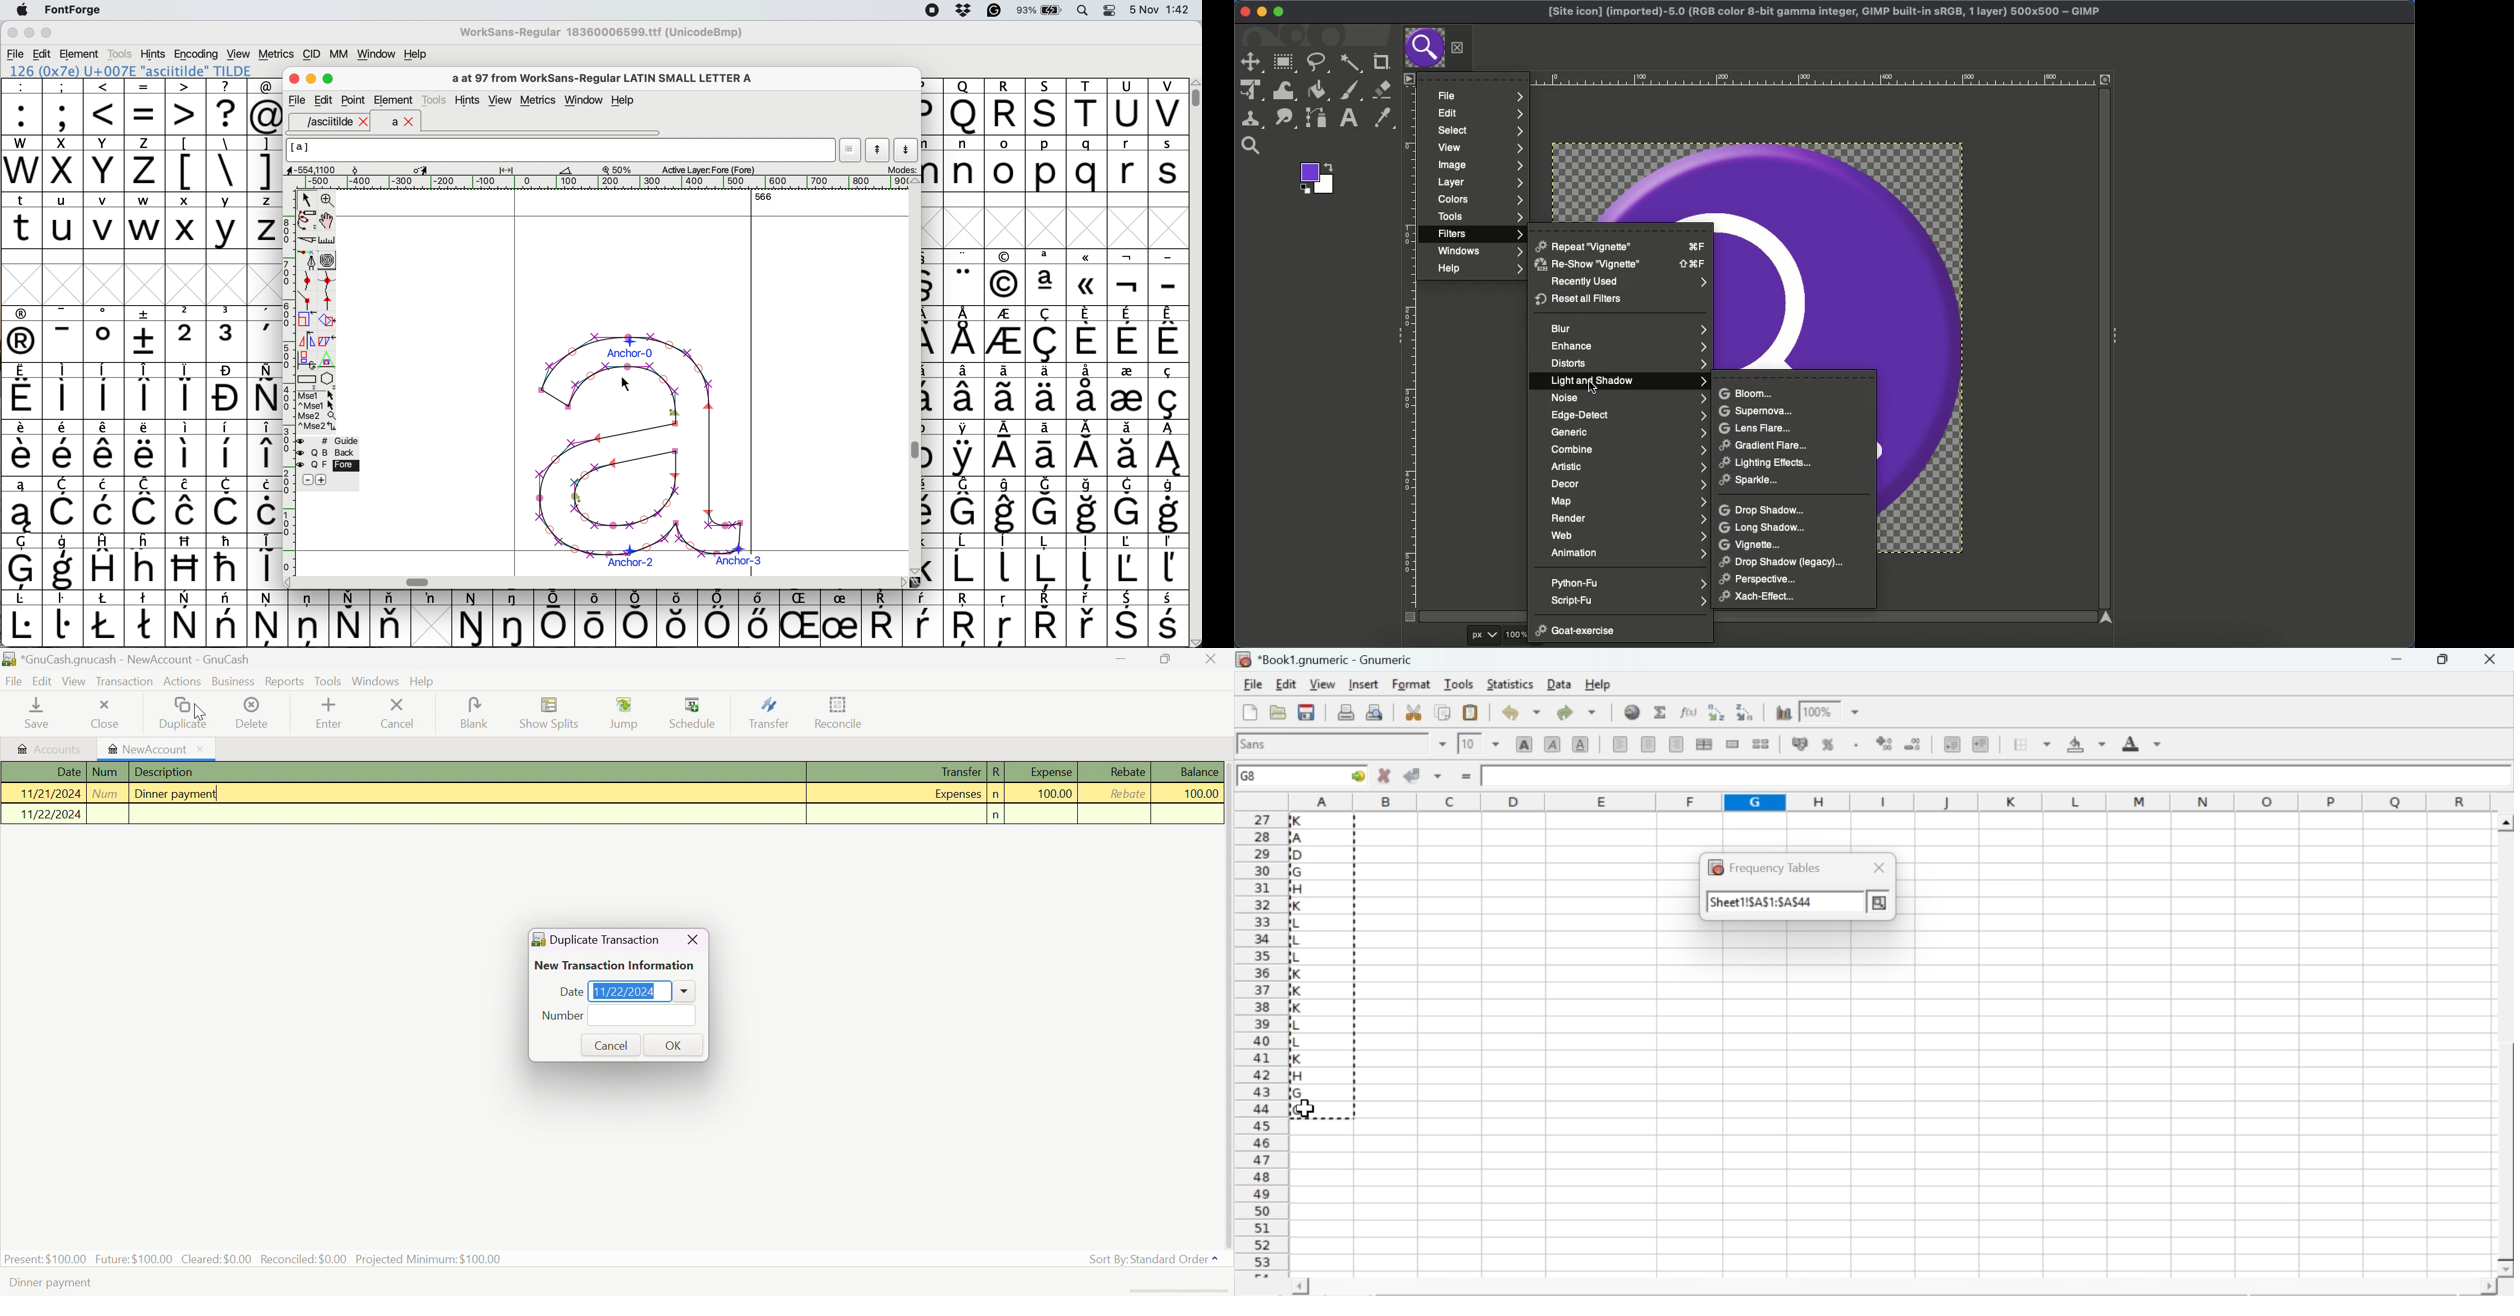 The image size is (2520, 1316). What do you see at coordinates (403, 122) in the screenshot?
I see `a` at bounding box center [403, 122].